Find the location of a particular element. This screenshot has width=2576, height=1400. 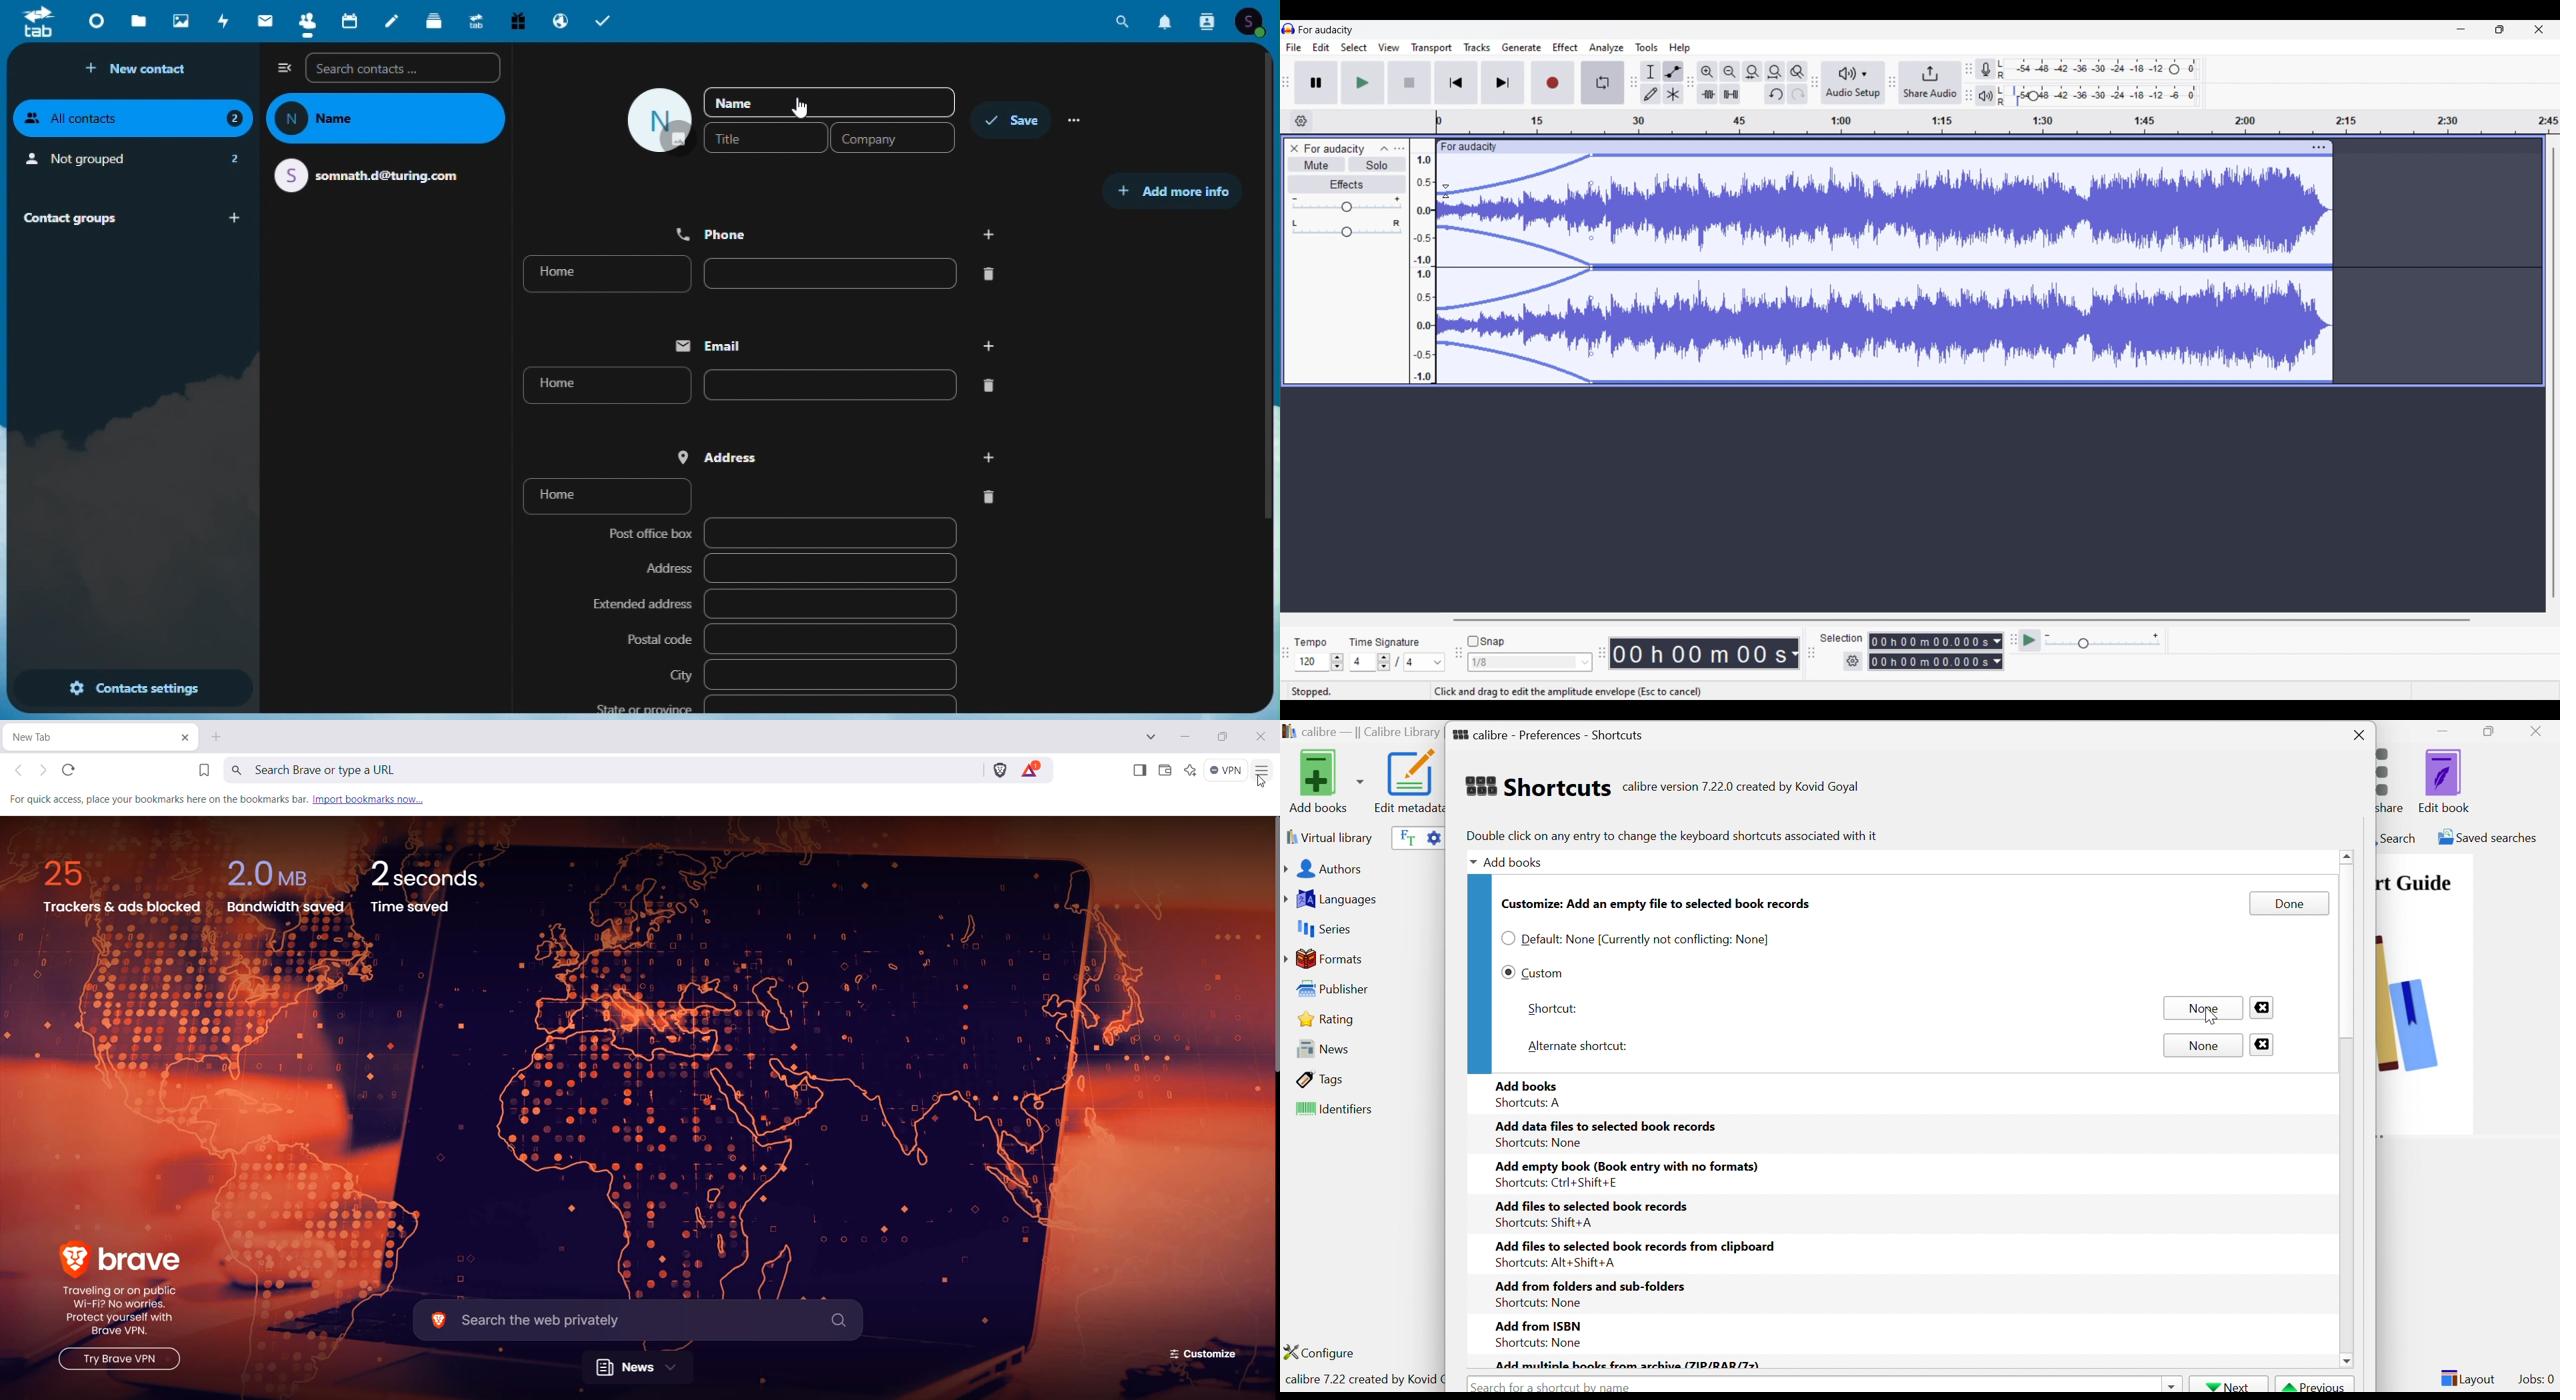

Extended address is located at coordinates (773, 605).